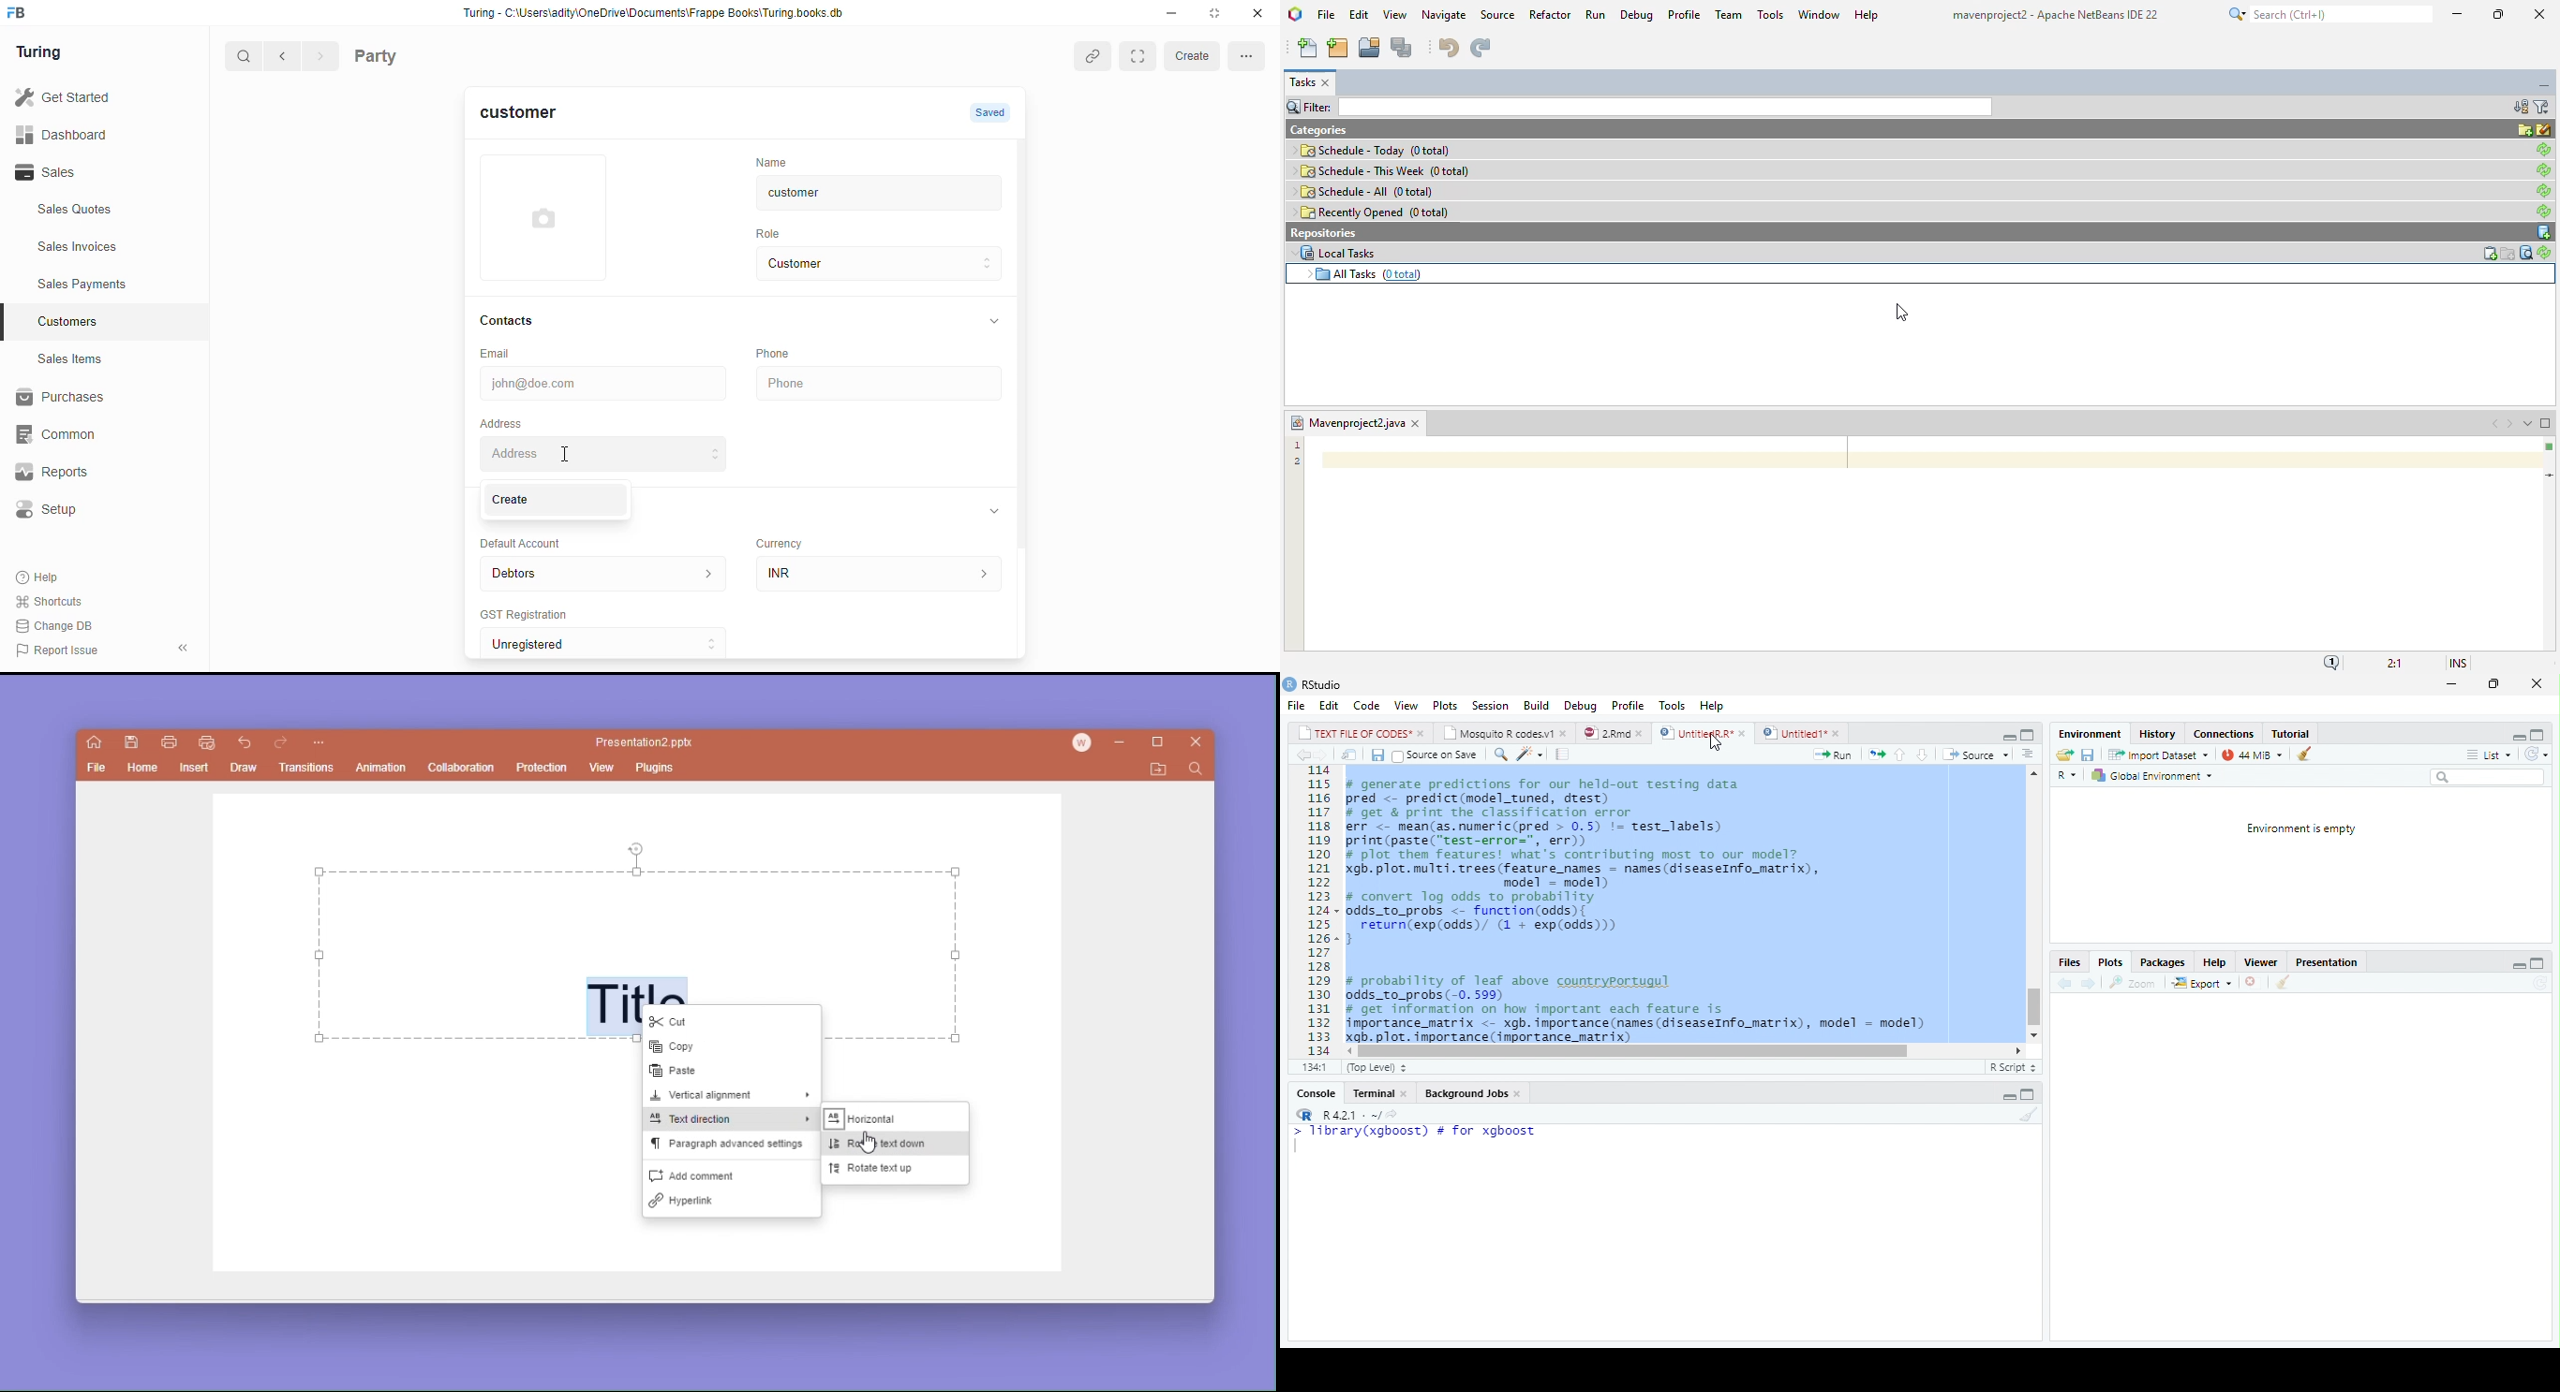 Image resolution: width=2576 pixels, height=1400 pixels. Describe the element at coordinates (1873, 753) in the screenshot. I see `Re-run` at that location.